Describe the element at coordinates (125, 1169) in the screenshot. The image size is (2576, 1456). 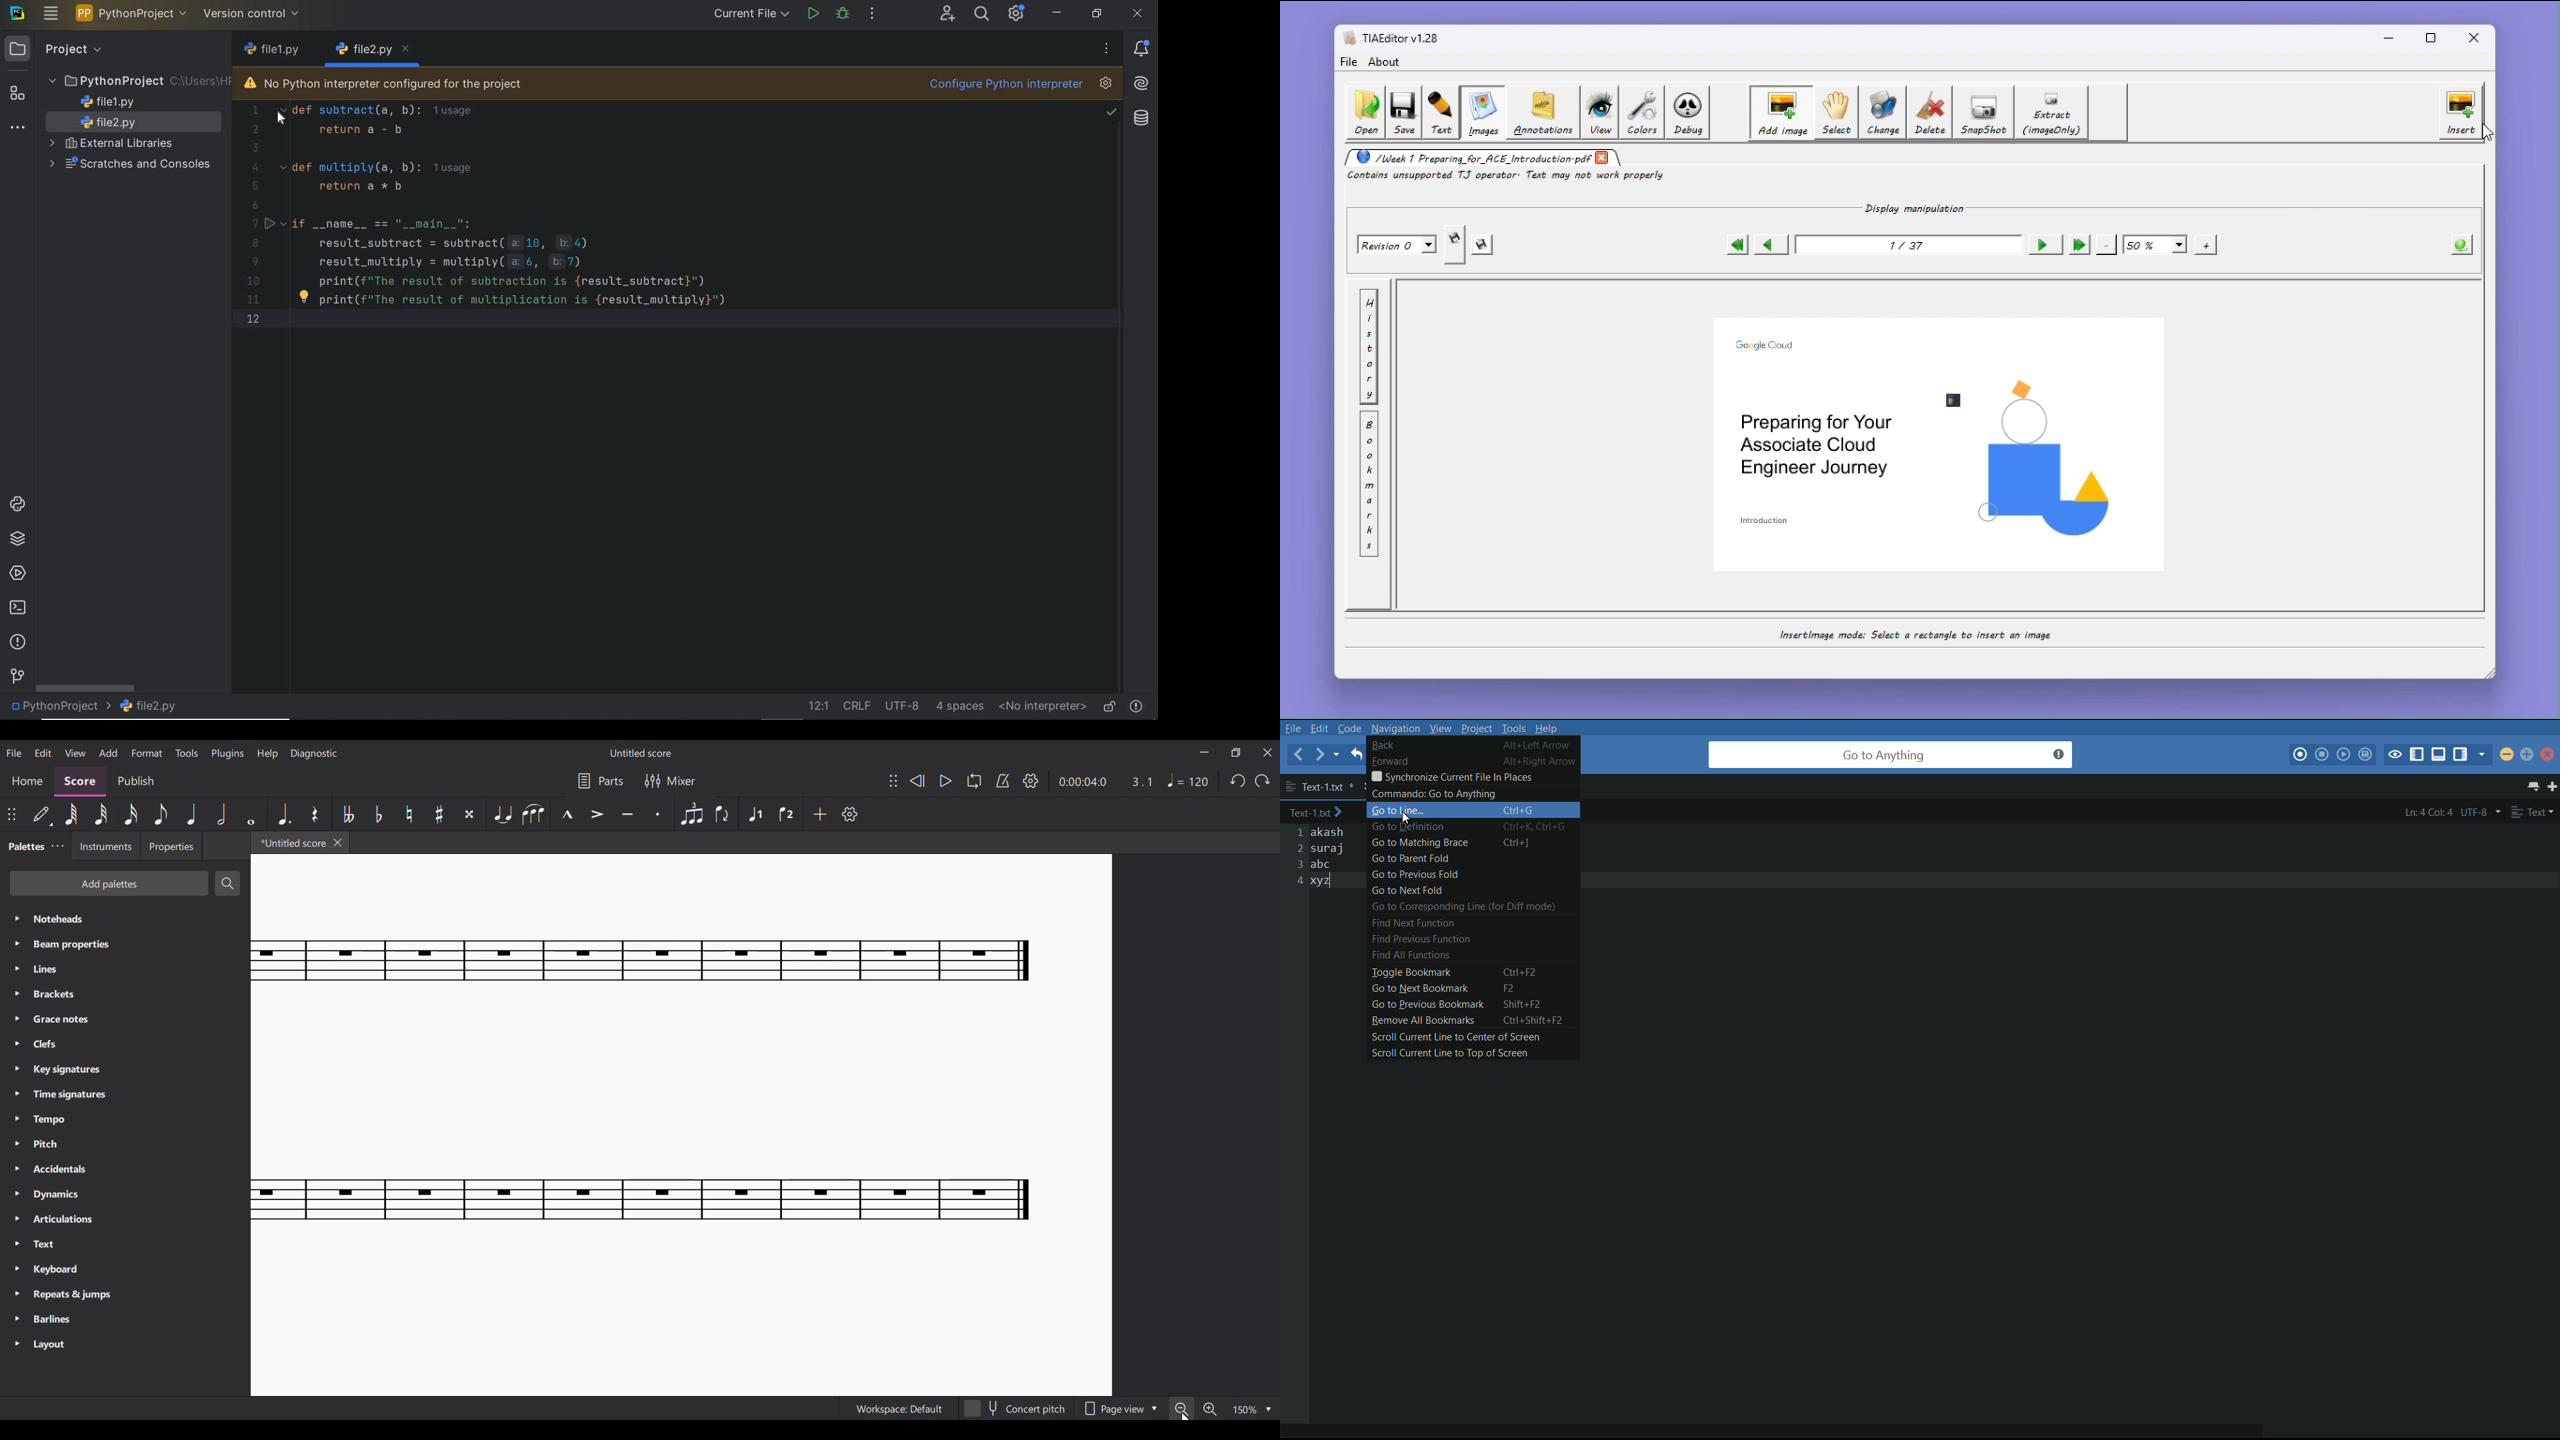
I see `Accidentals` at that location.